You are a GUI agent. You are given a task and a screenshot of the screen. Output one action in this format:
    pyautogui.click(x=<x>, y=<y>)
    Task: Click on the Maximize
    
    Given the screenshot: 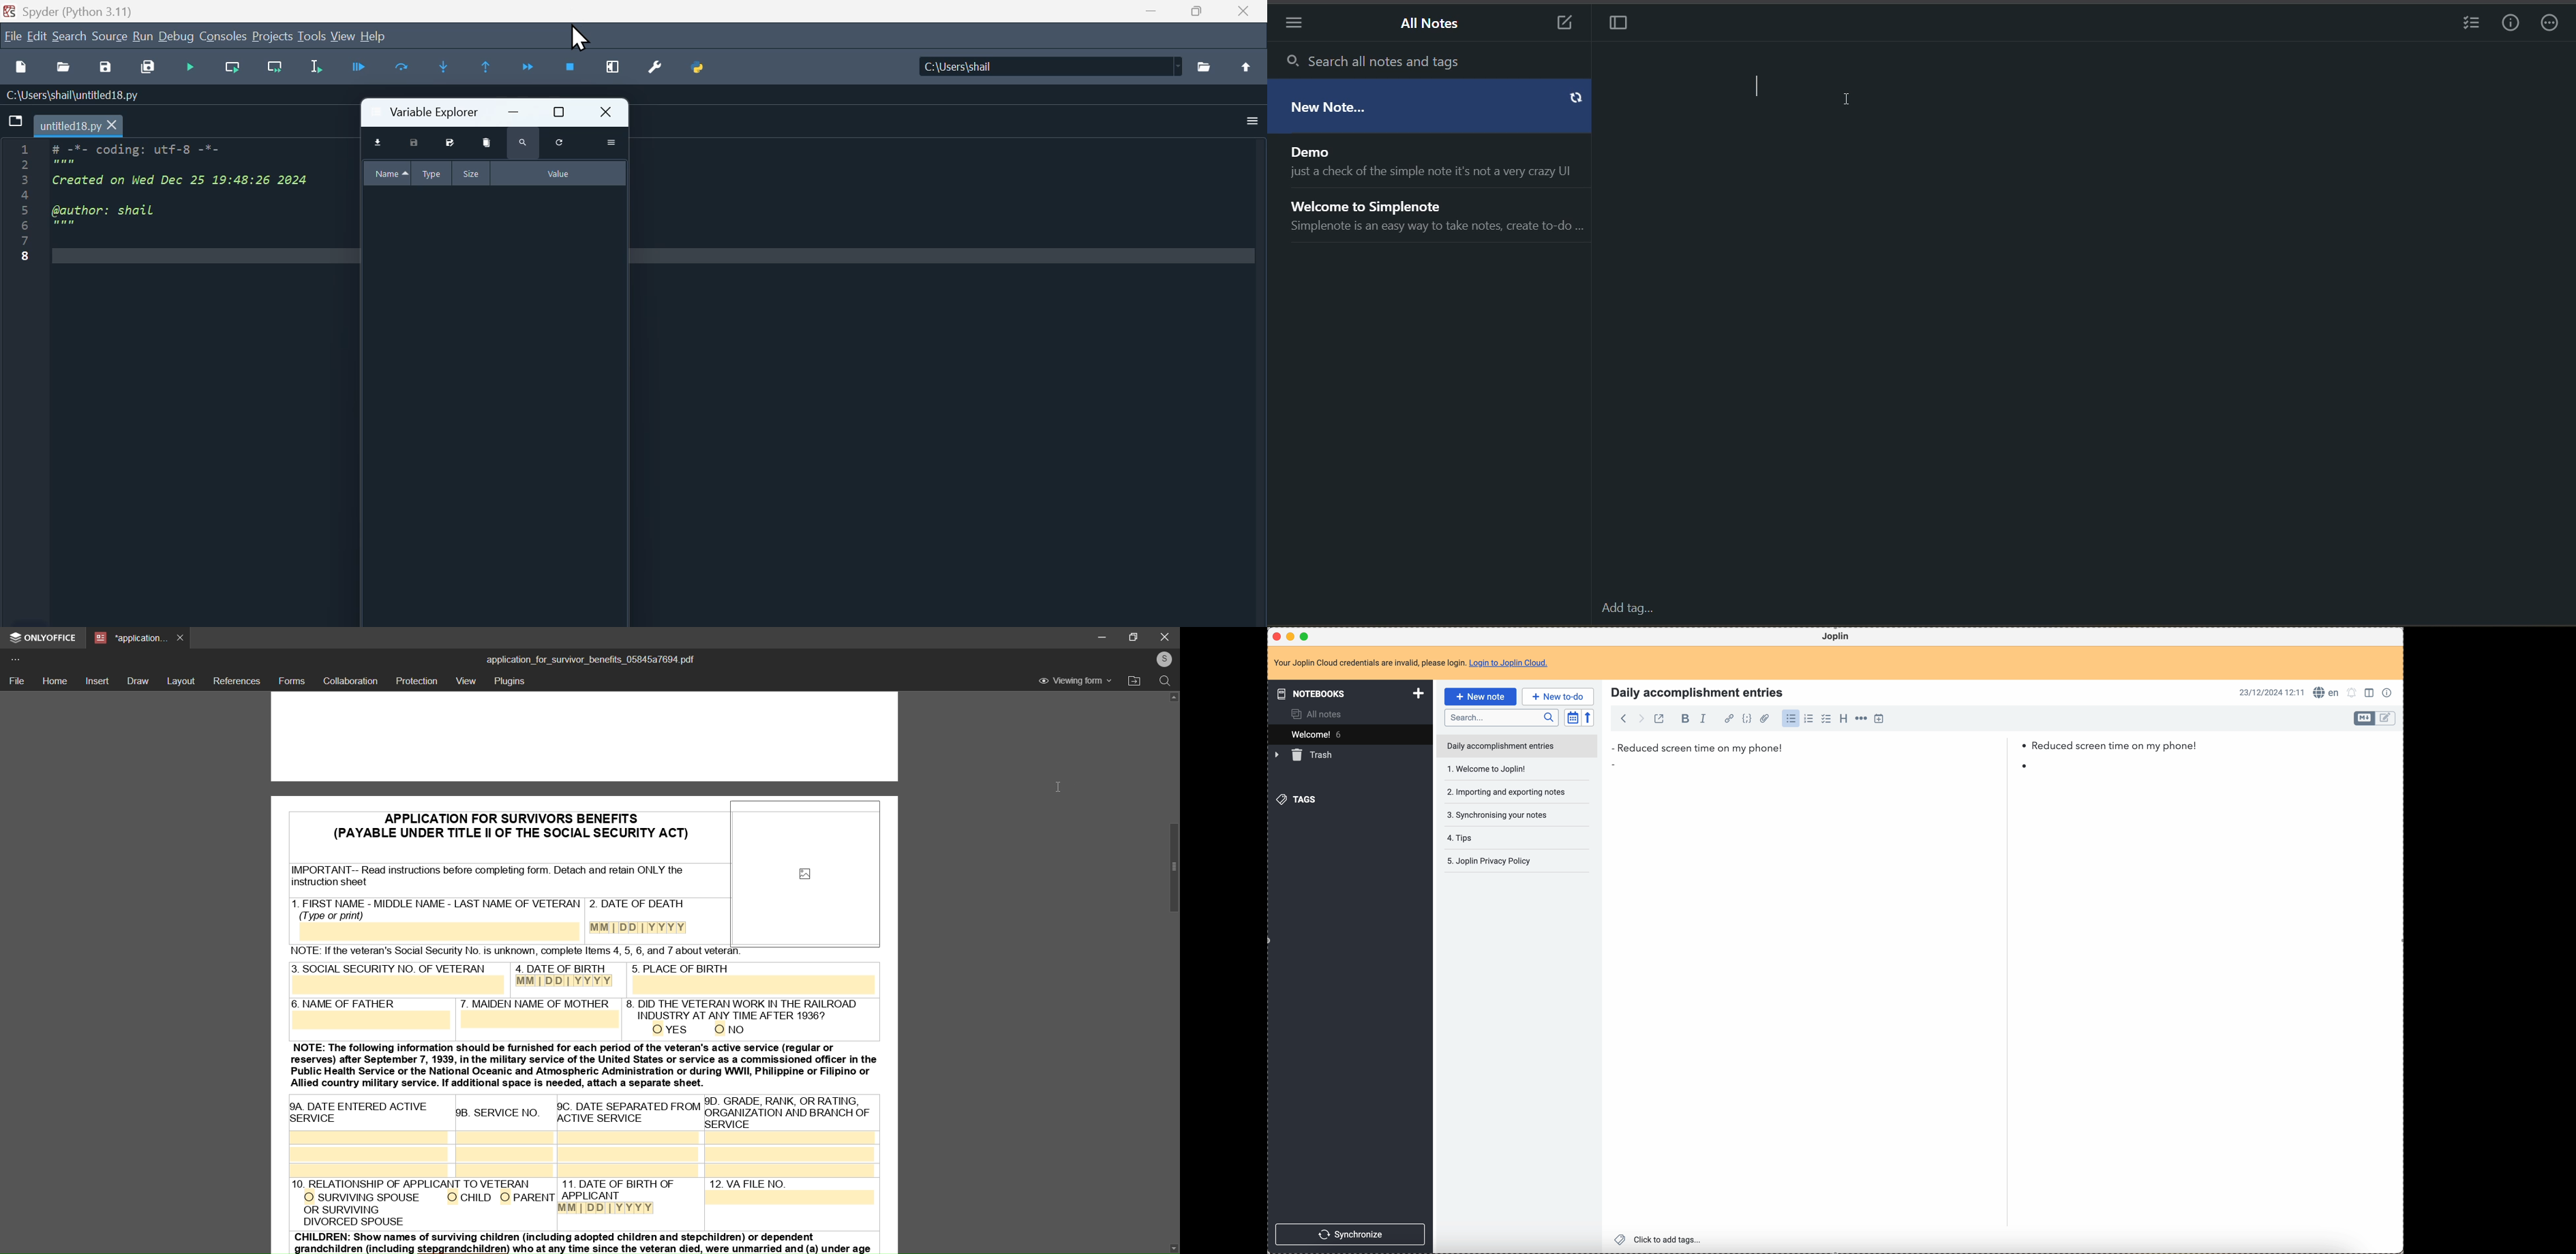 What is the action you would take?
    pyautogui.click(x=1203, y=12)
    